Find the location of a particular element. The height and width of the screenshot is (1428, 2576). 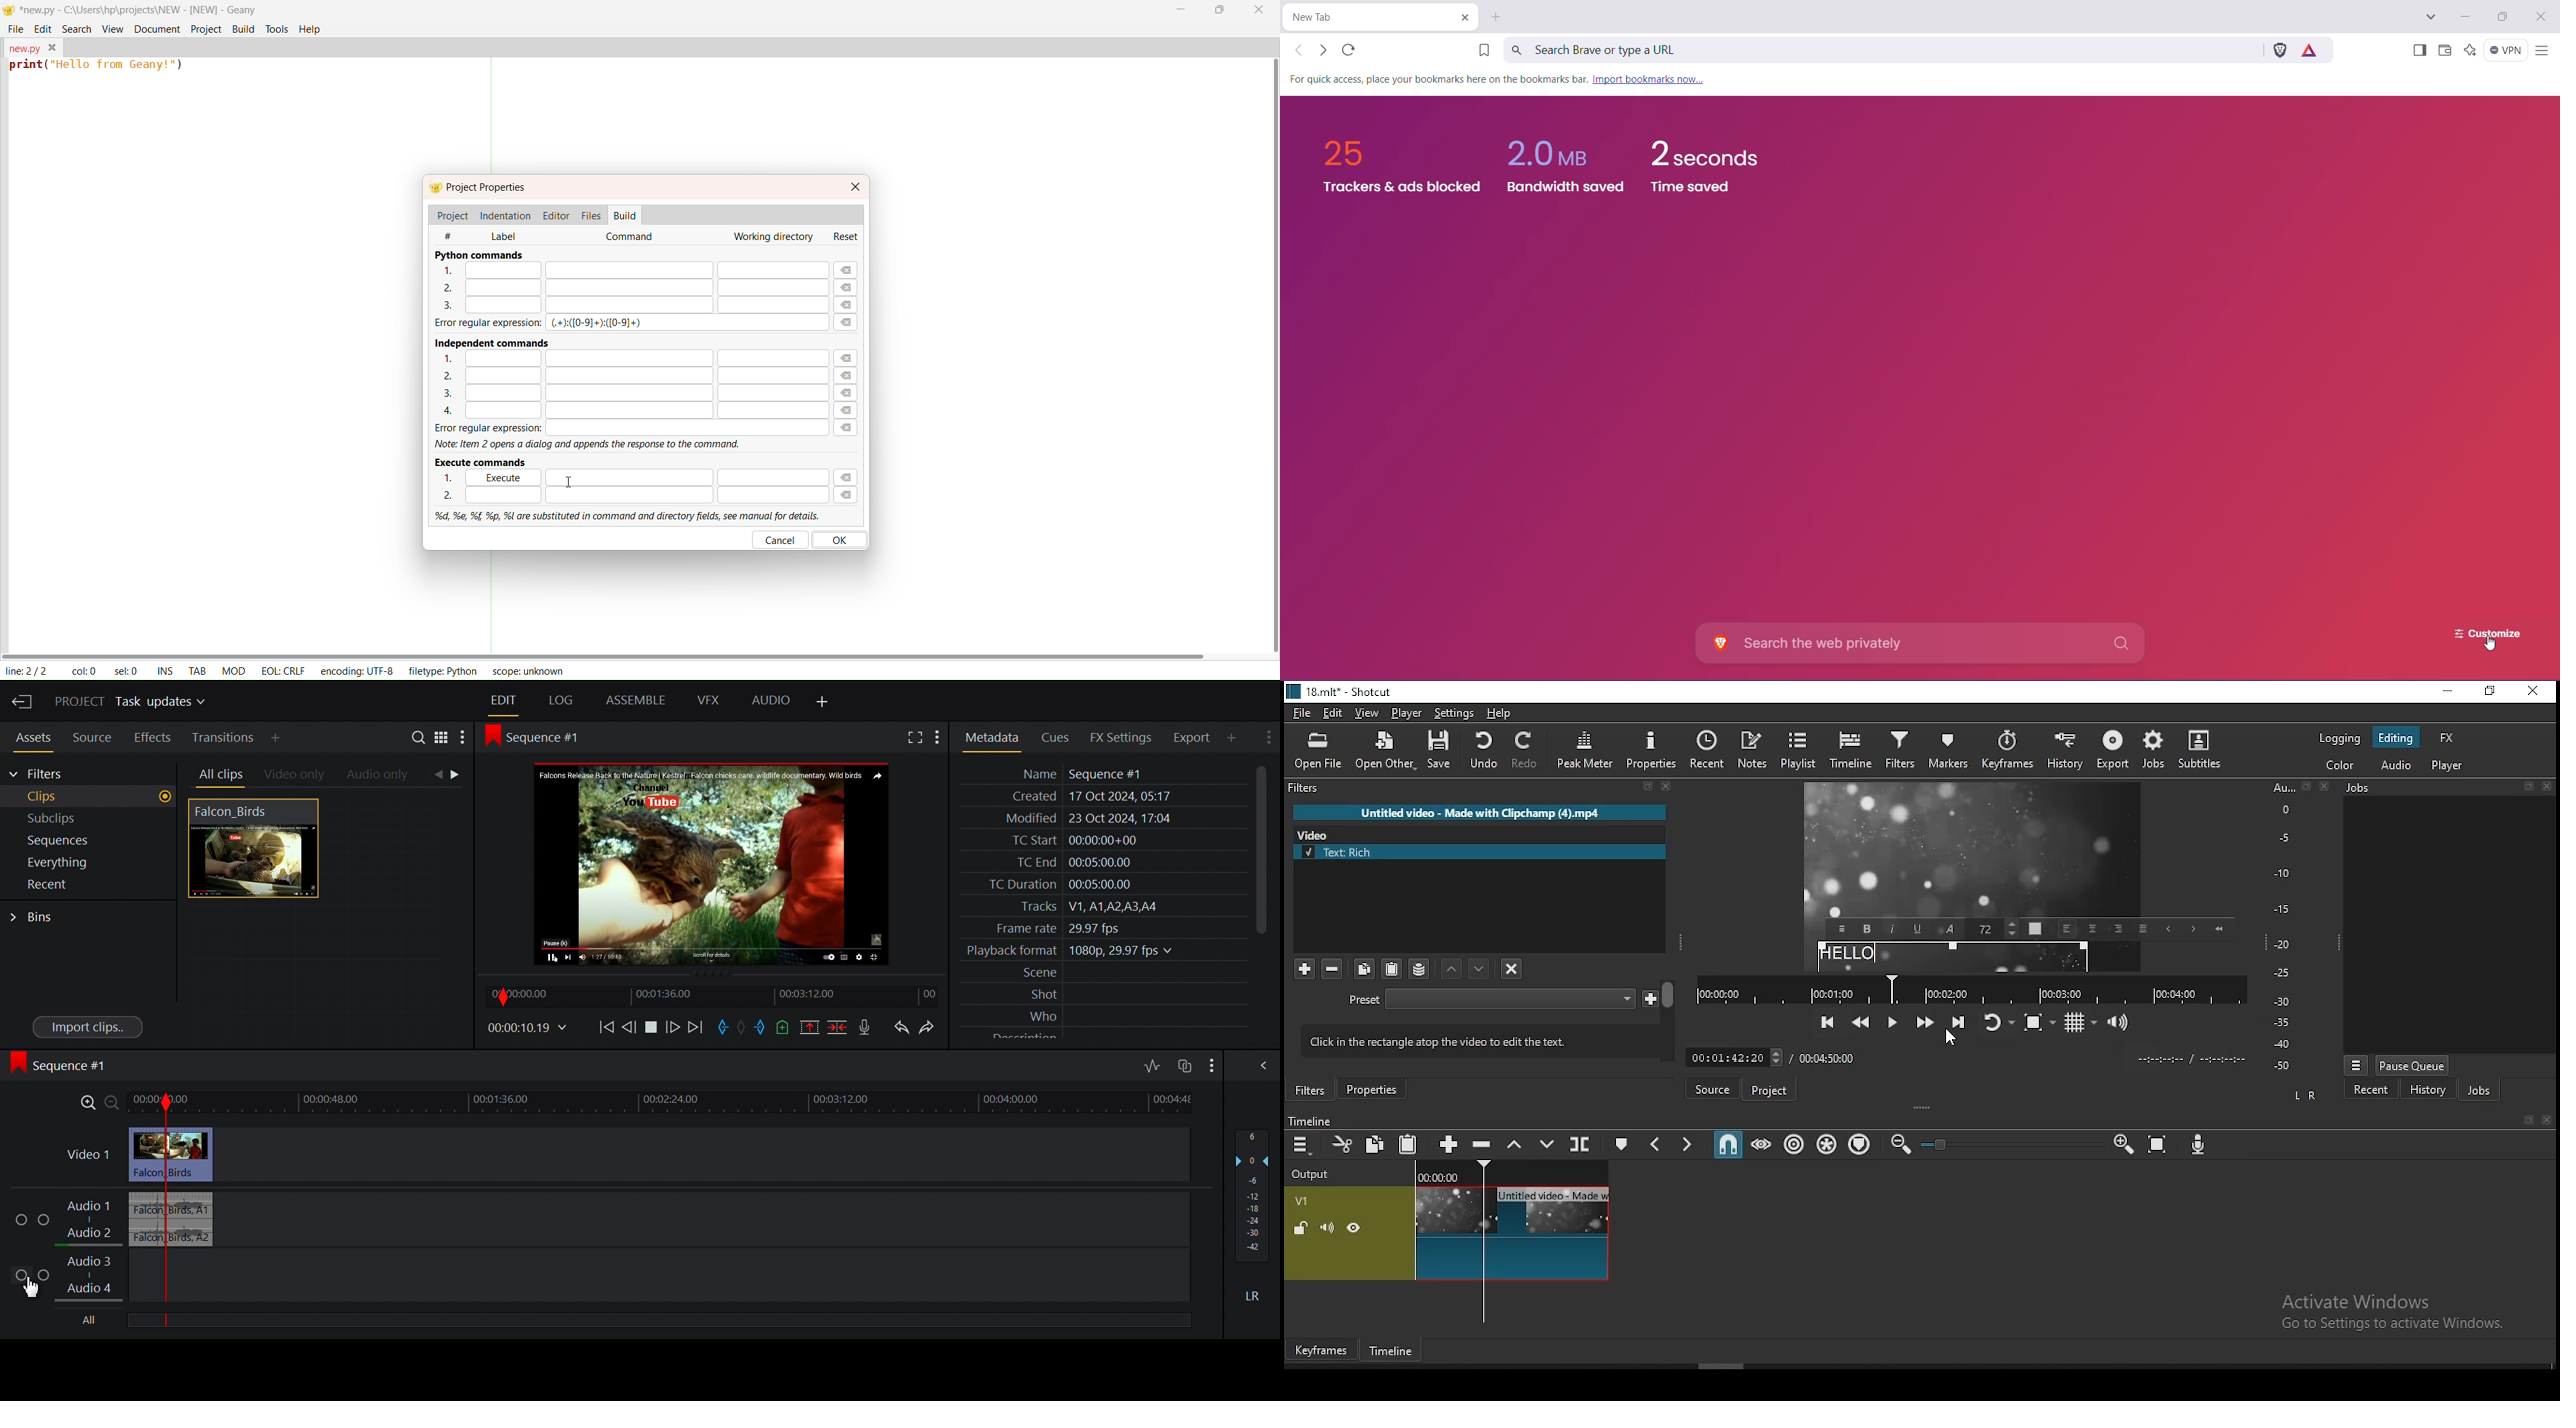

Created is located at coordinates (1101, 797).